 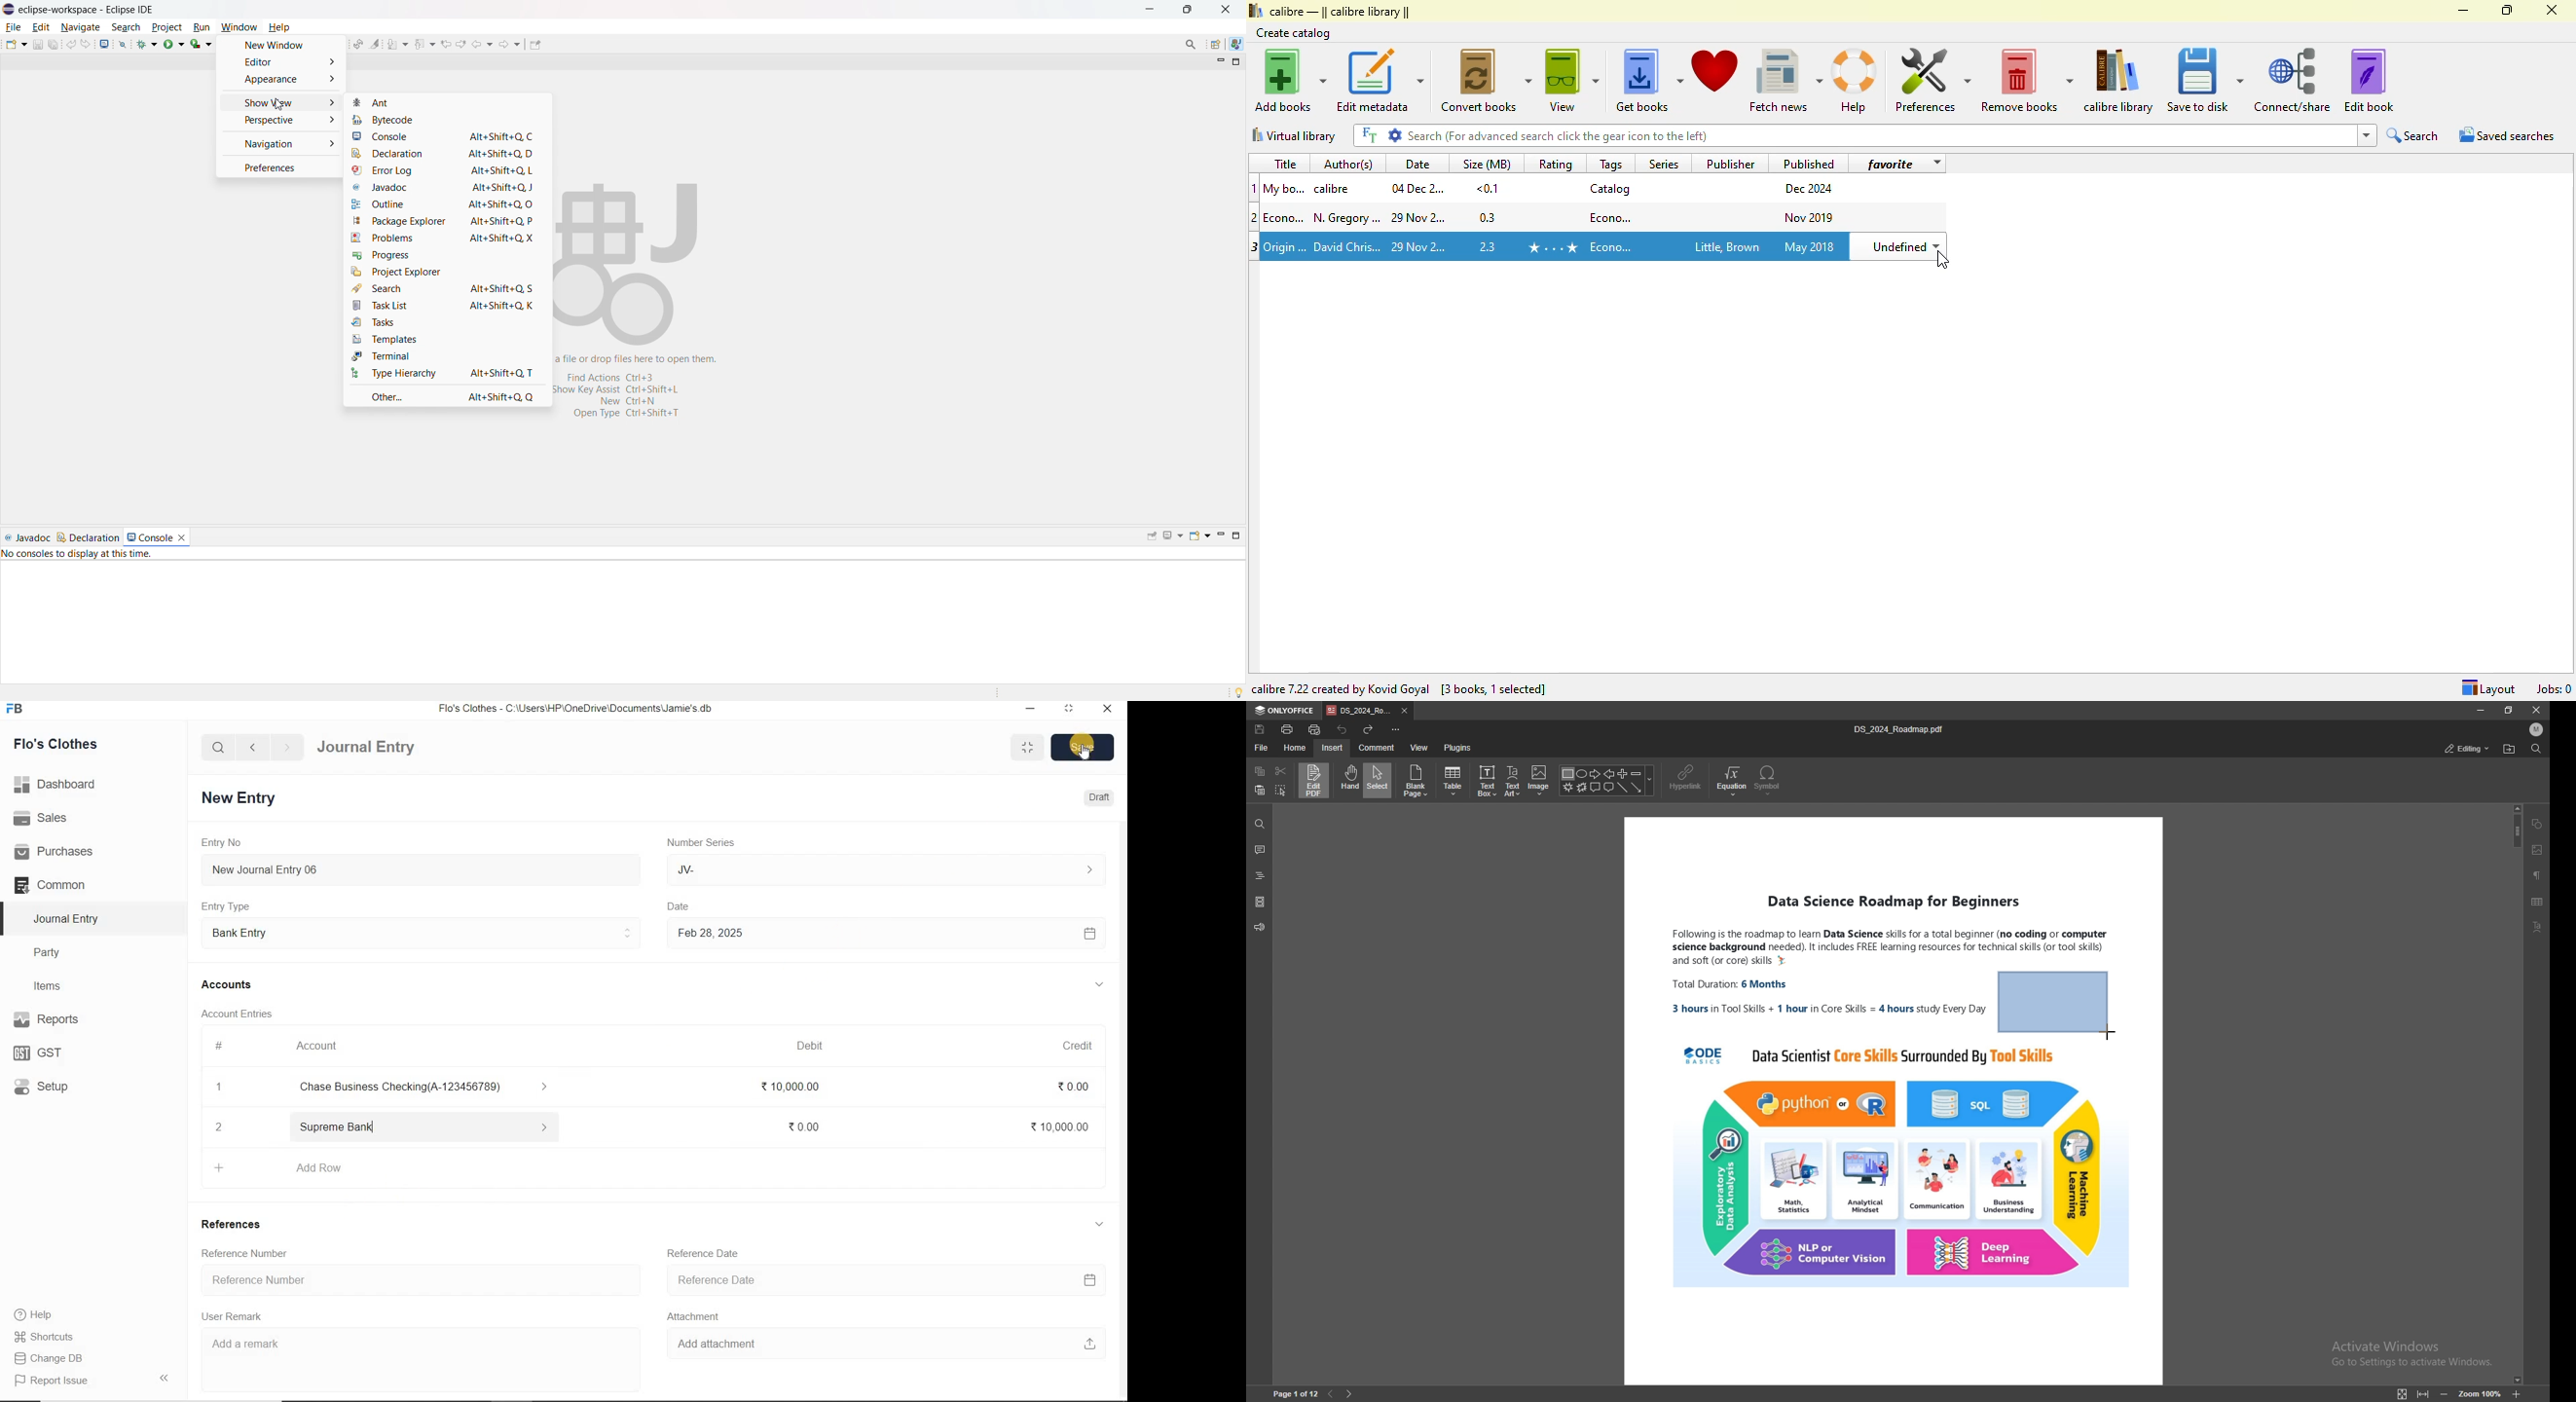 What do you see at coordinates (2509, 749) in the screenshot?
I see `open file location` at bounding box center [2509, 749].